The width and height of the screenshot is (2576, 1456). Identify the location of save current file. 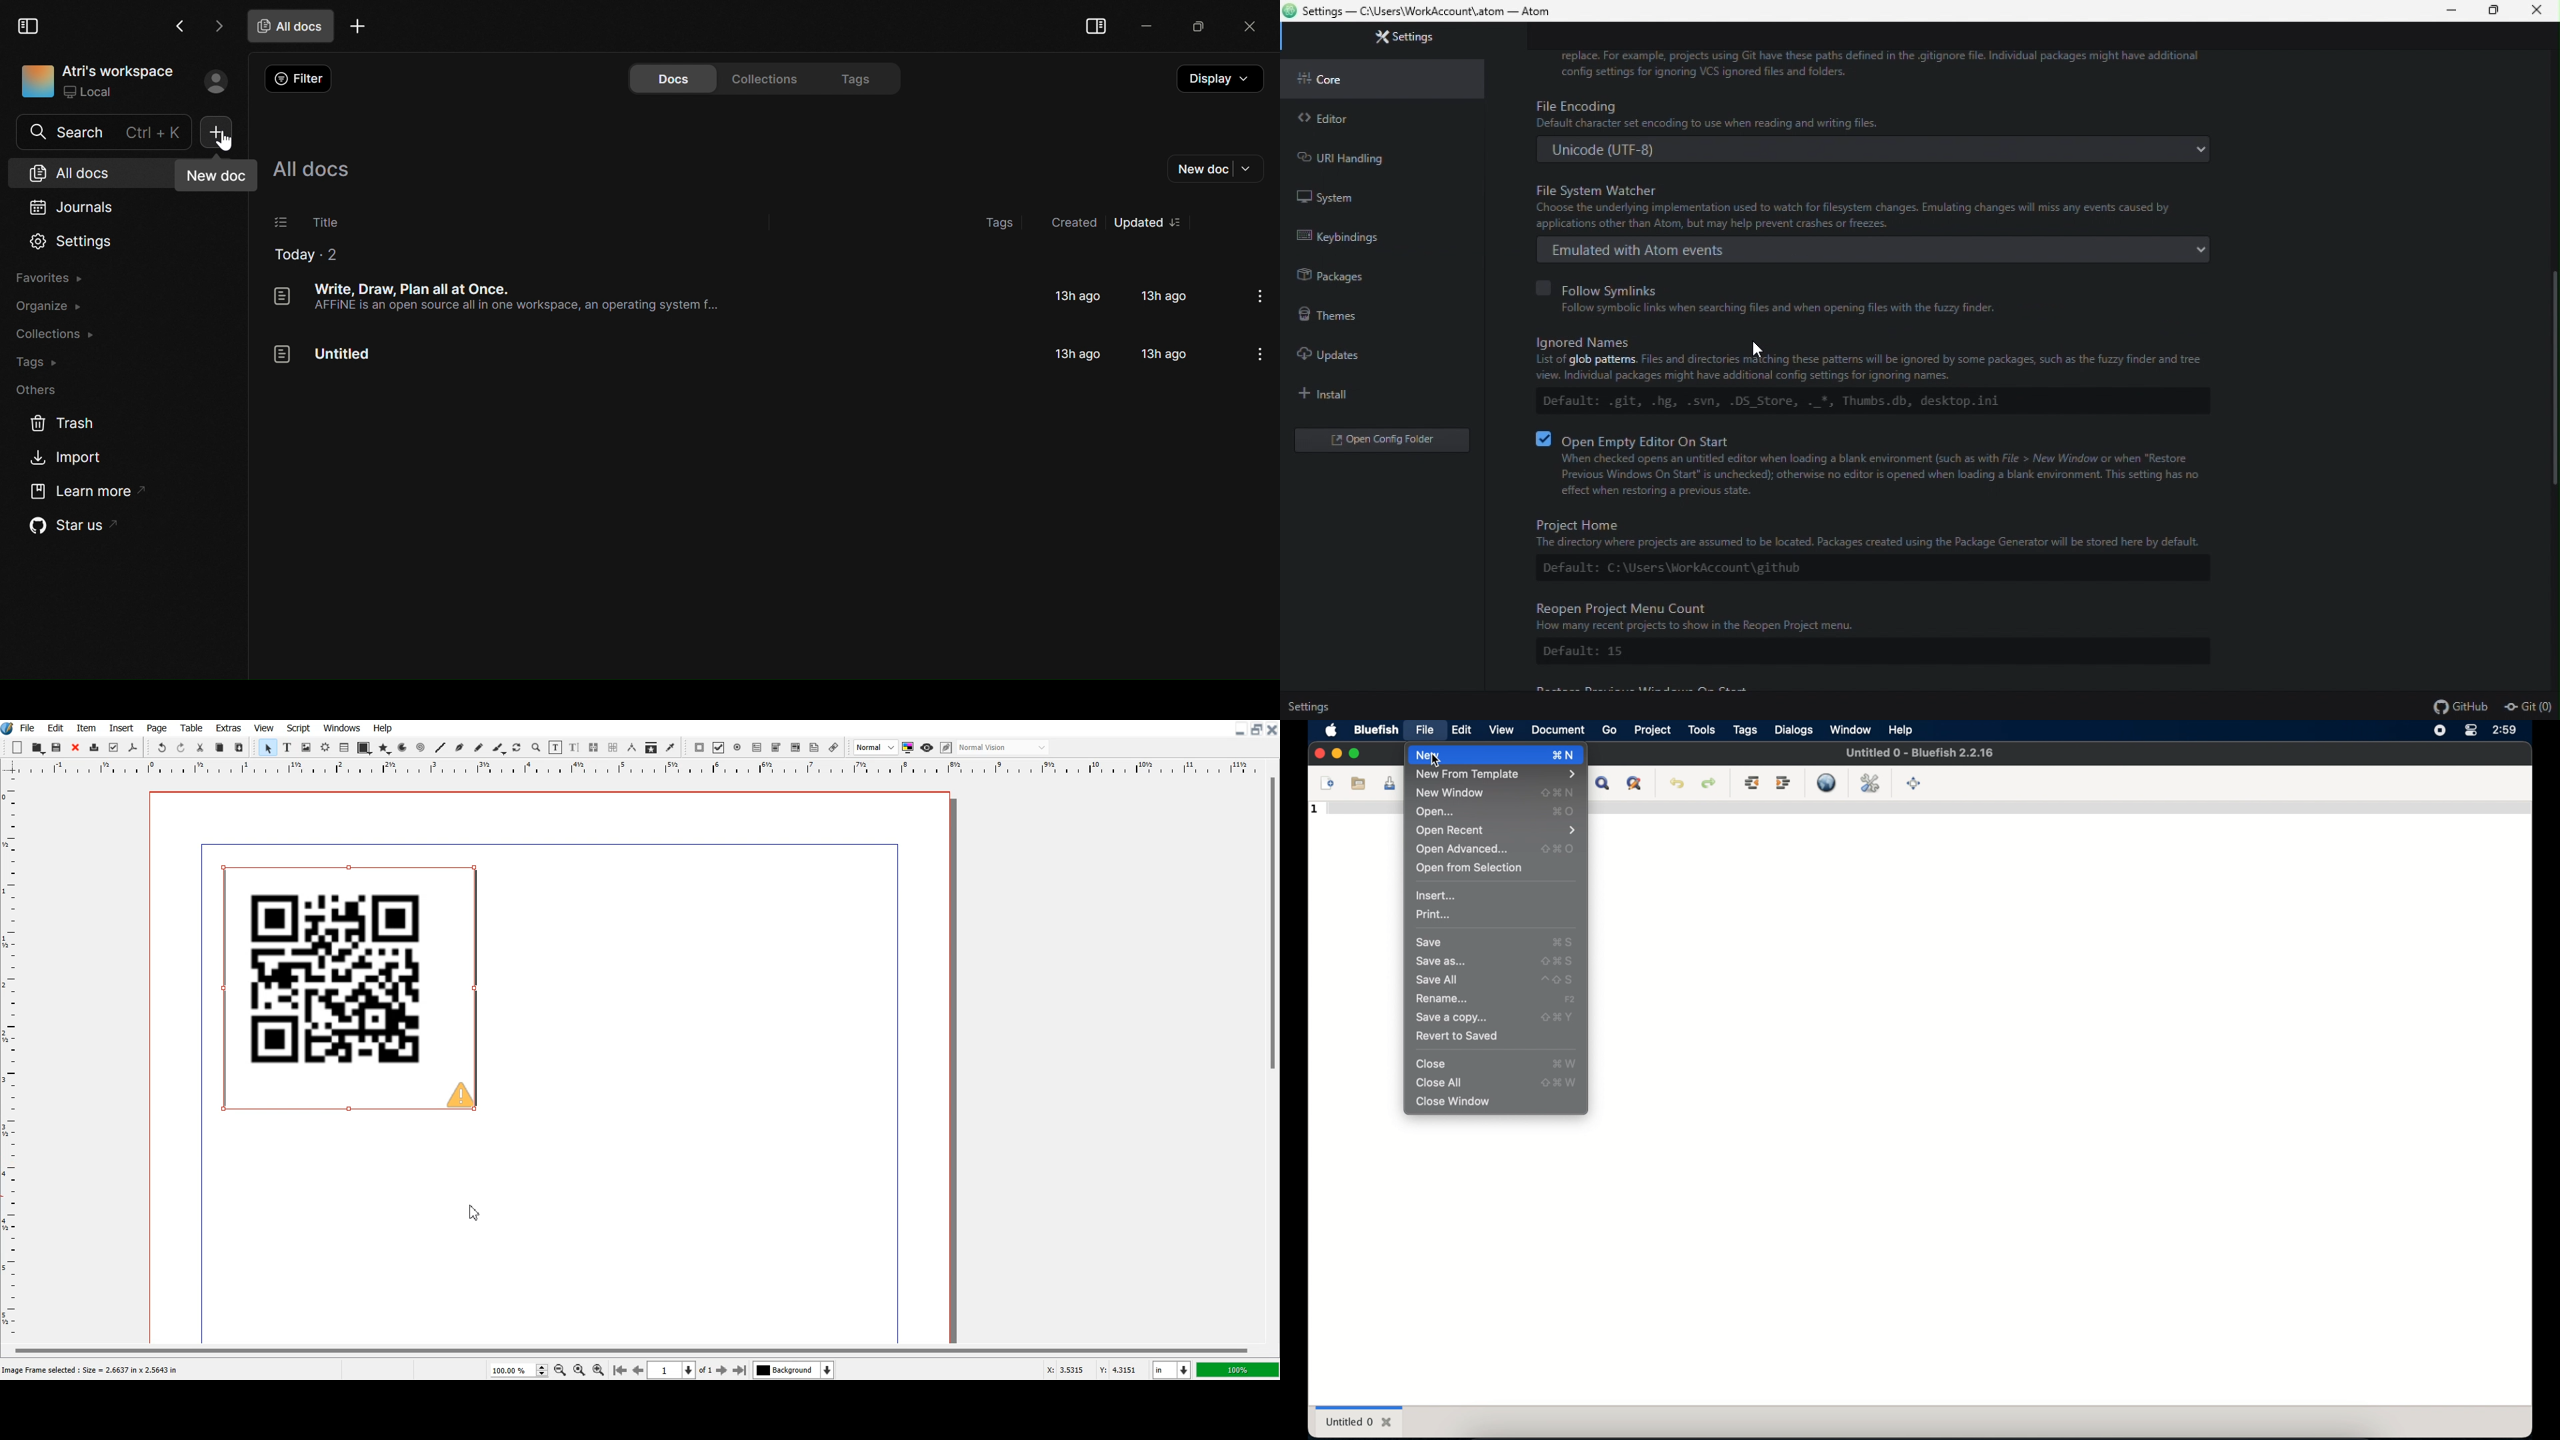
(1390, 783).